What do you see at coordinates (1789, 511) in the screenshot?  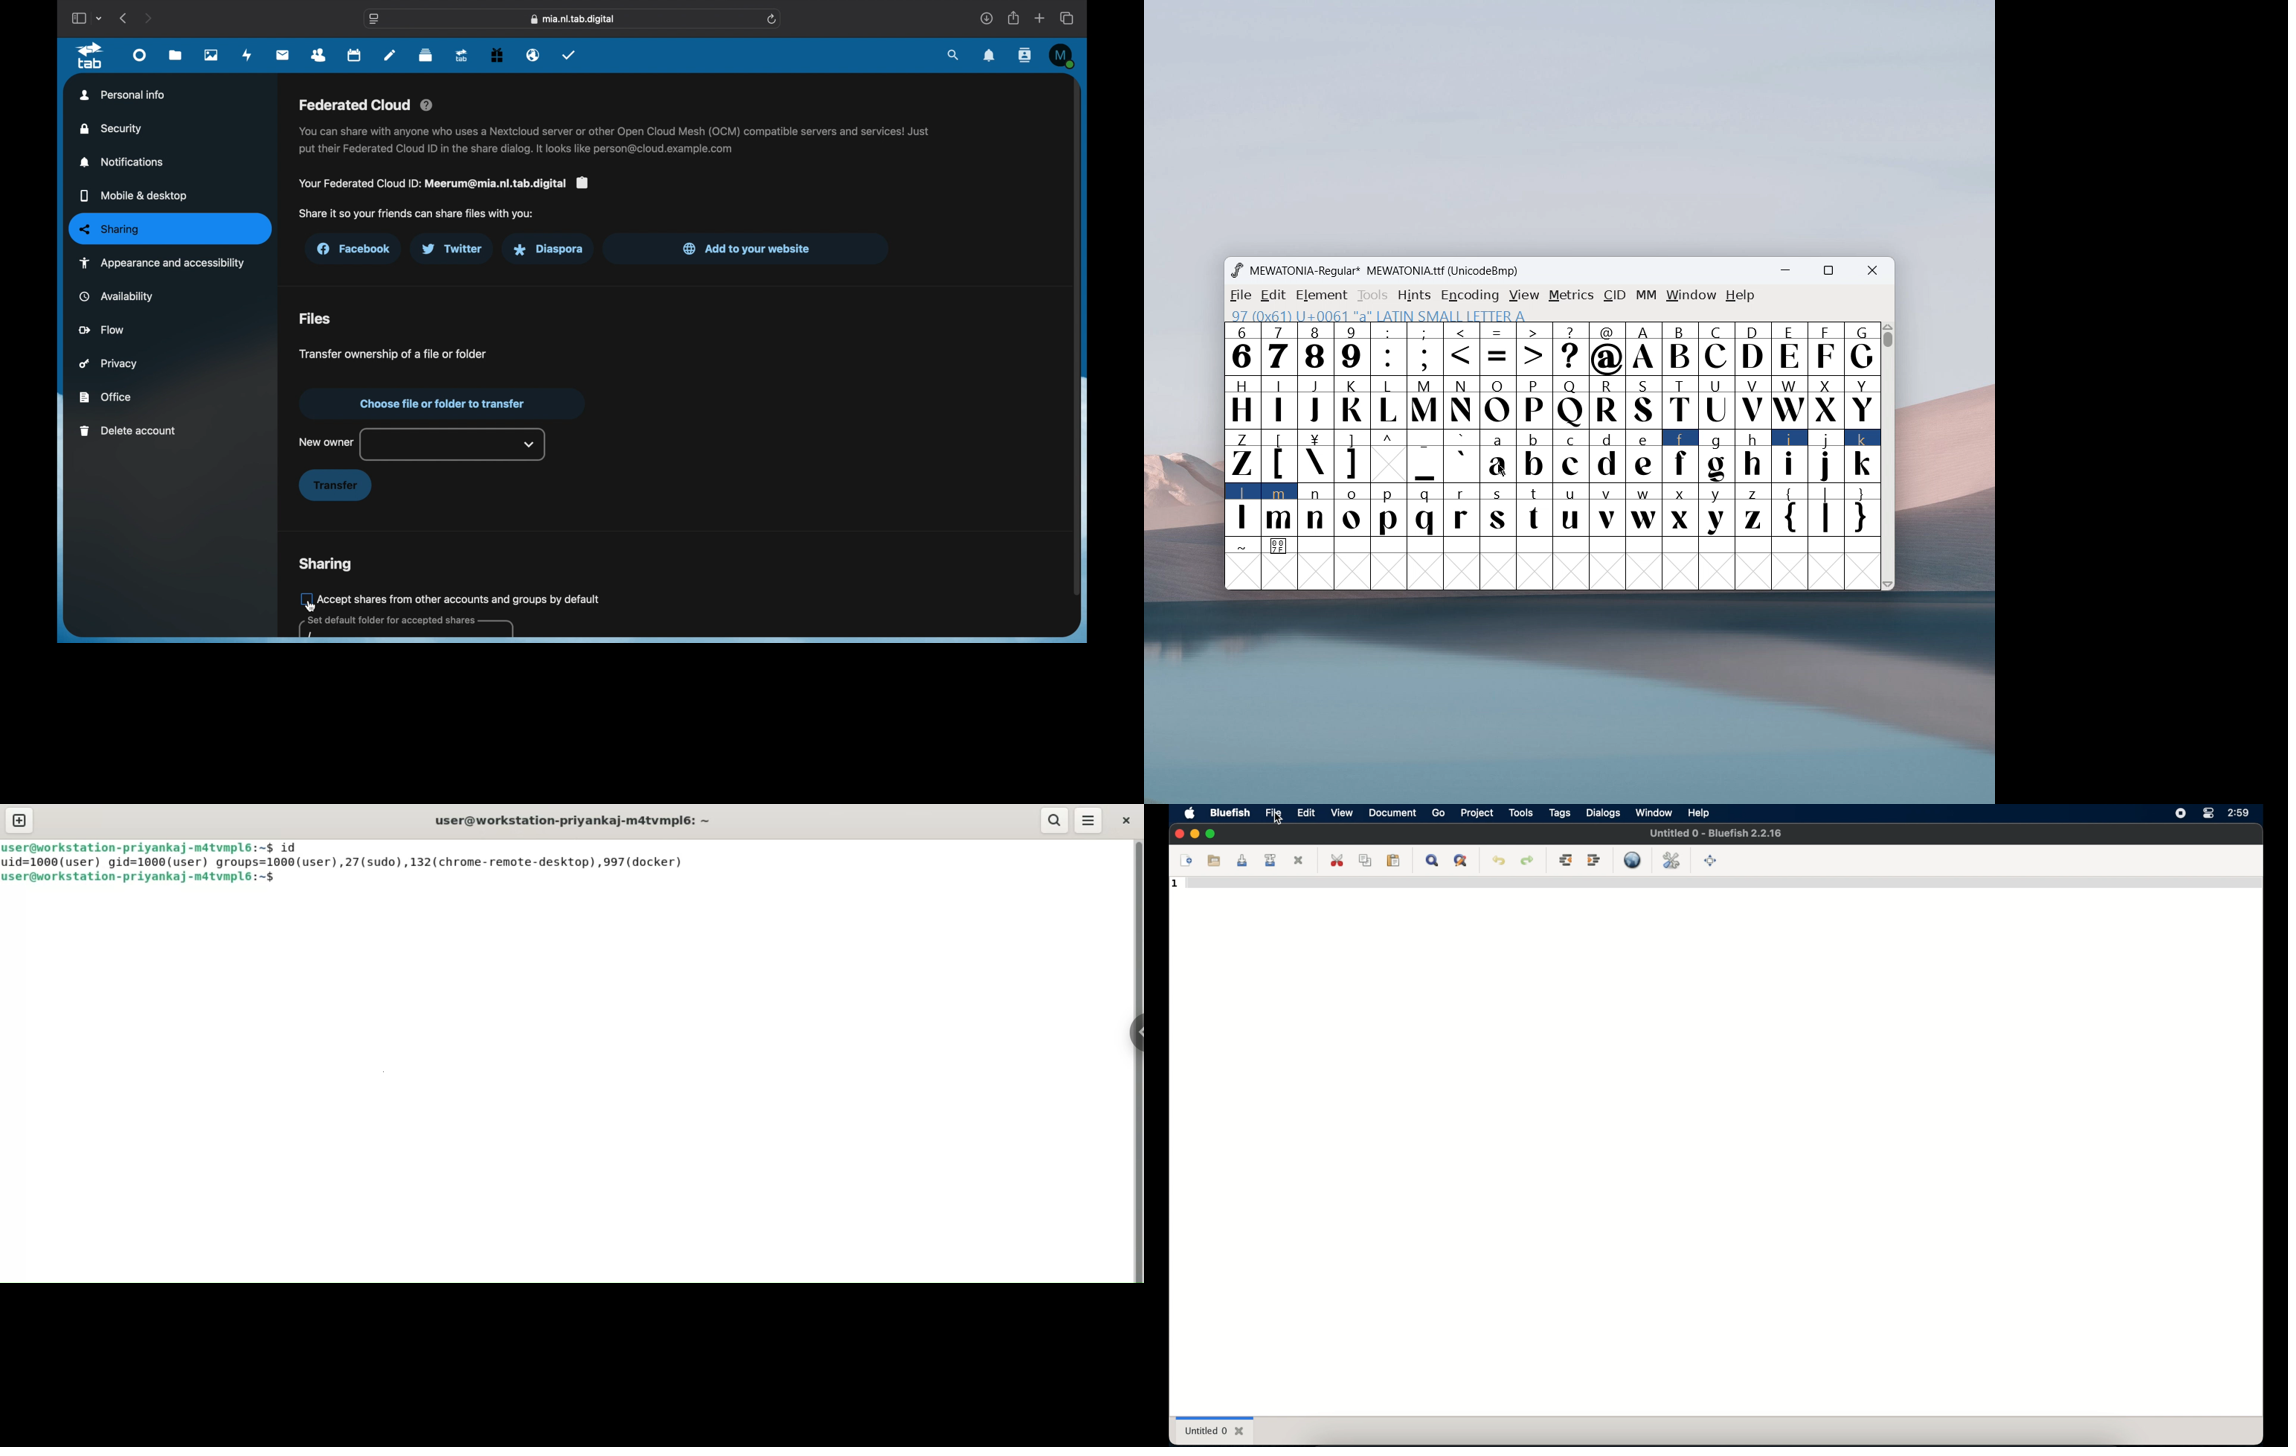 I see `{` at bounding box center [1789, 511].